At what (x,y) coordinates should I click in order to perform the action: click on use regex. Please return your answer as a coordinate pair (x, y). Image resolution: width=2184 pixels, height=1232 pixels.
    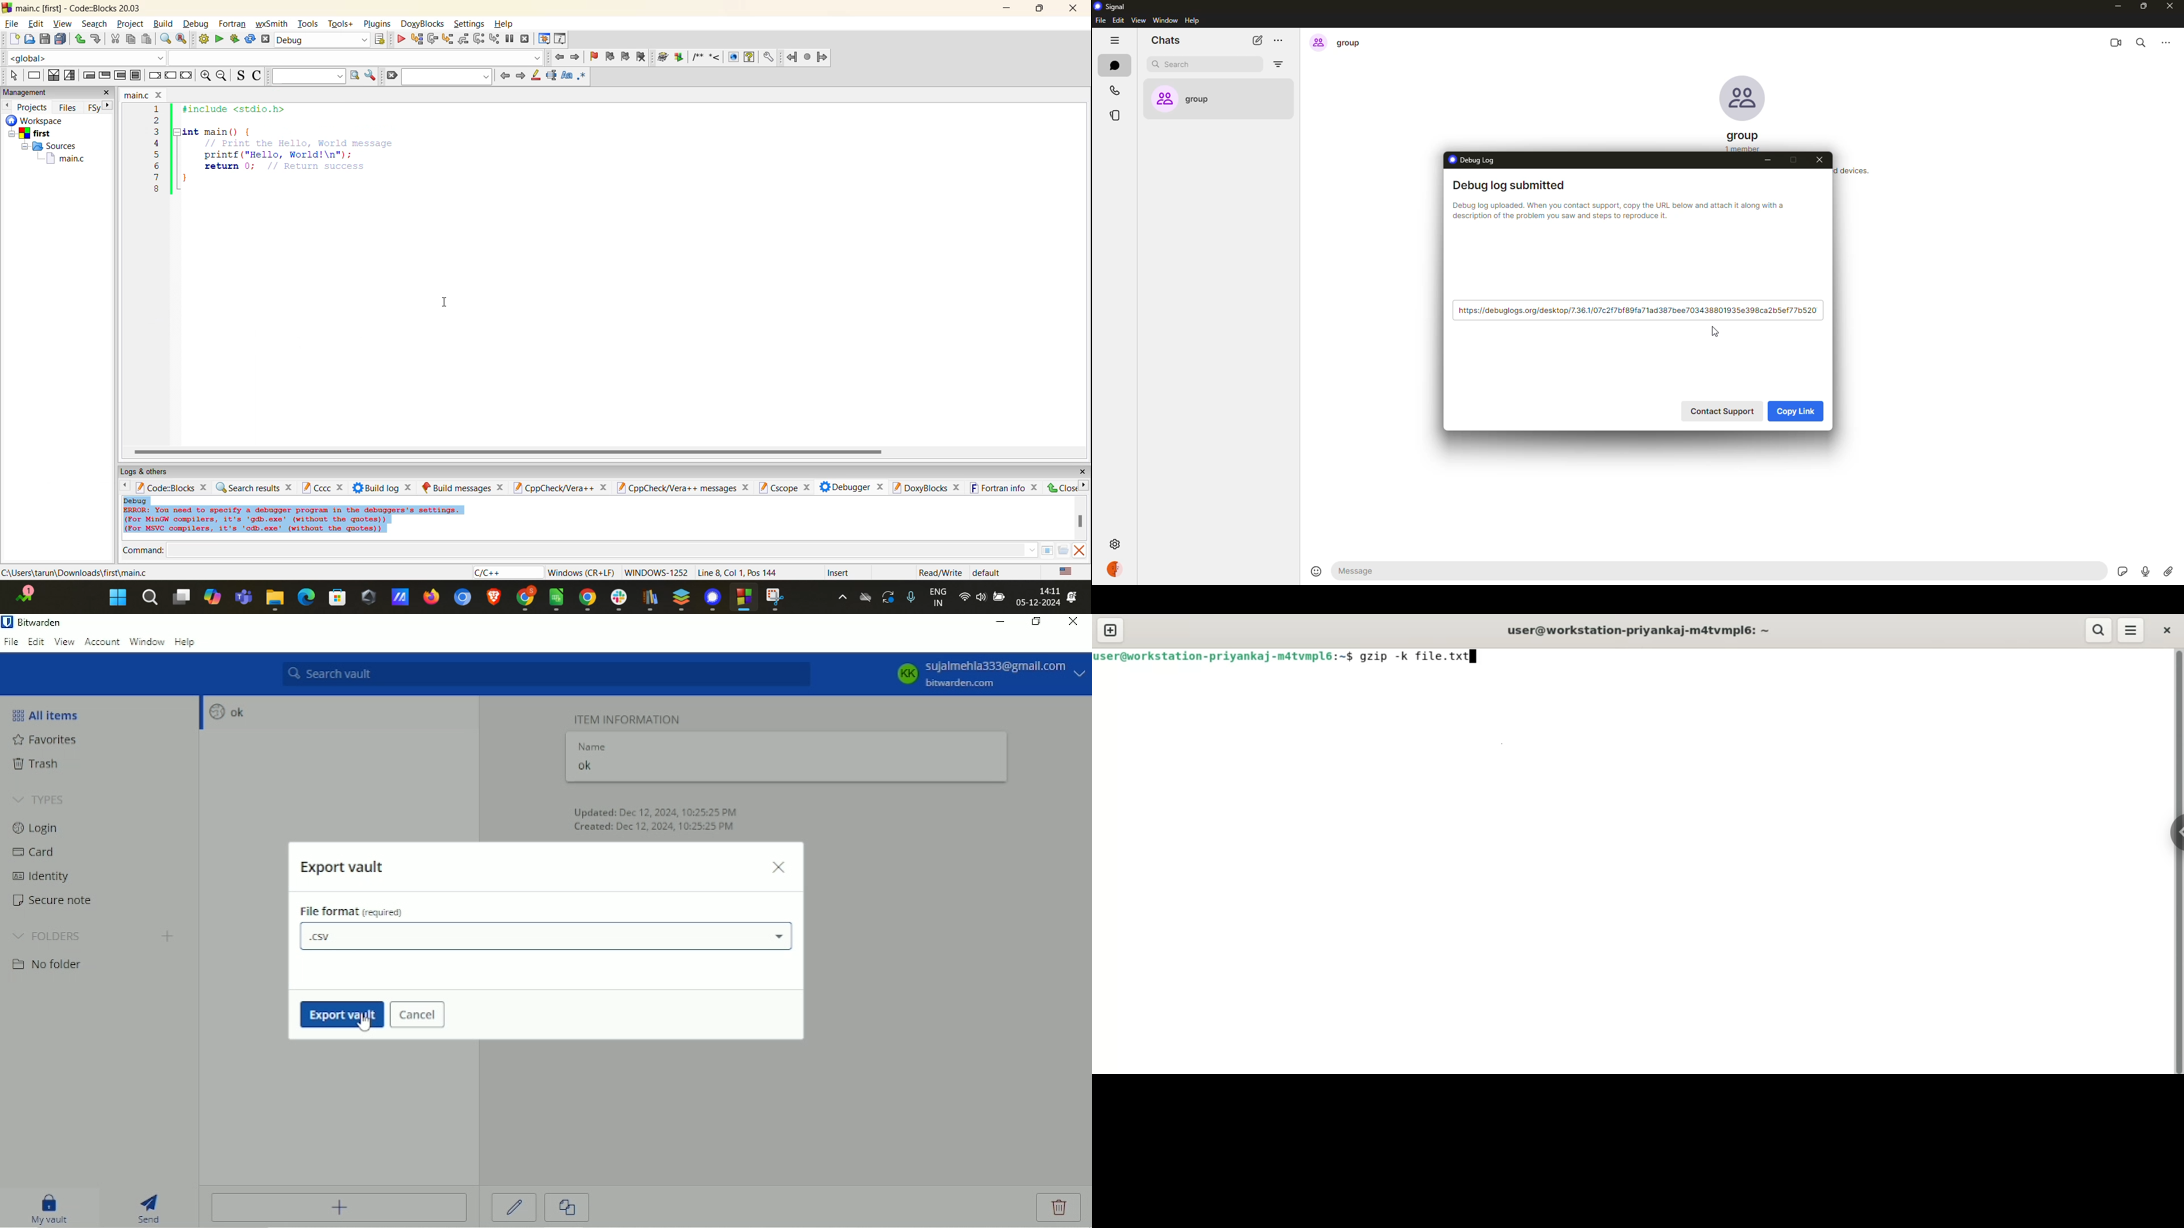
    Looking at the image, I should click on (586, 77).